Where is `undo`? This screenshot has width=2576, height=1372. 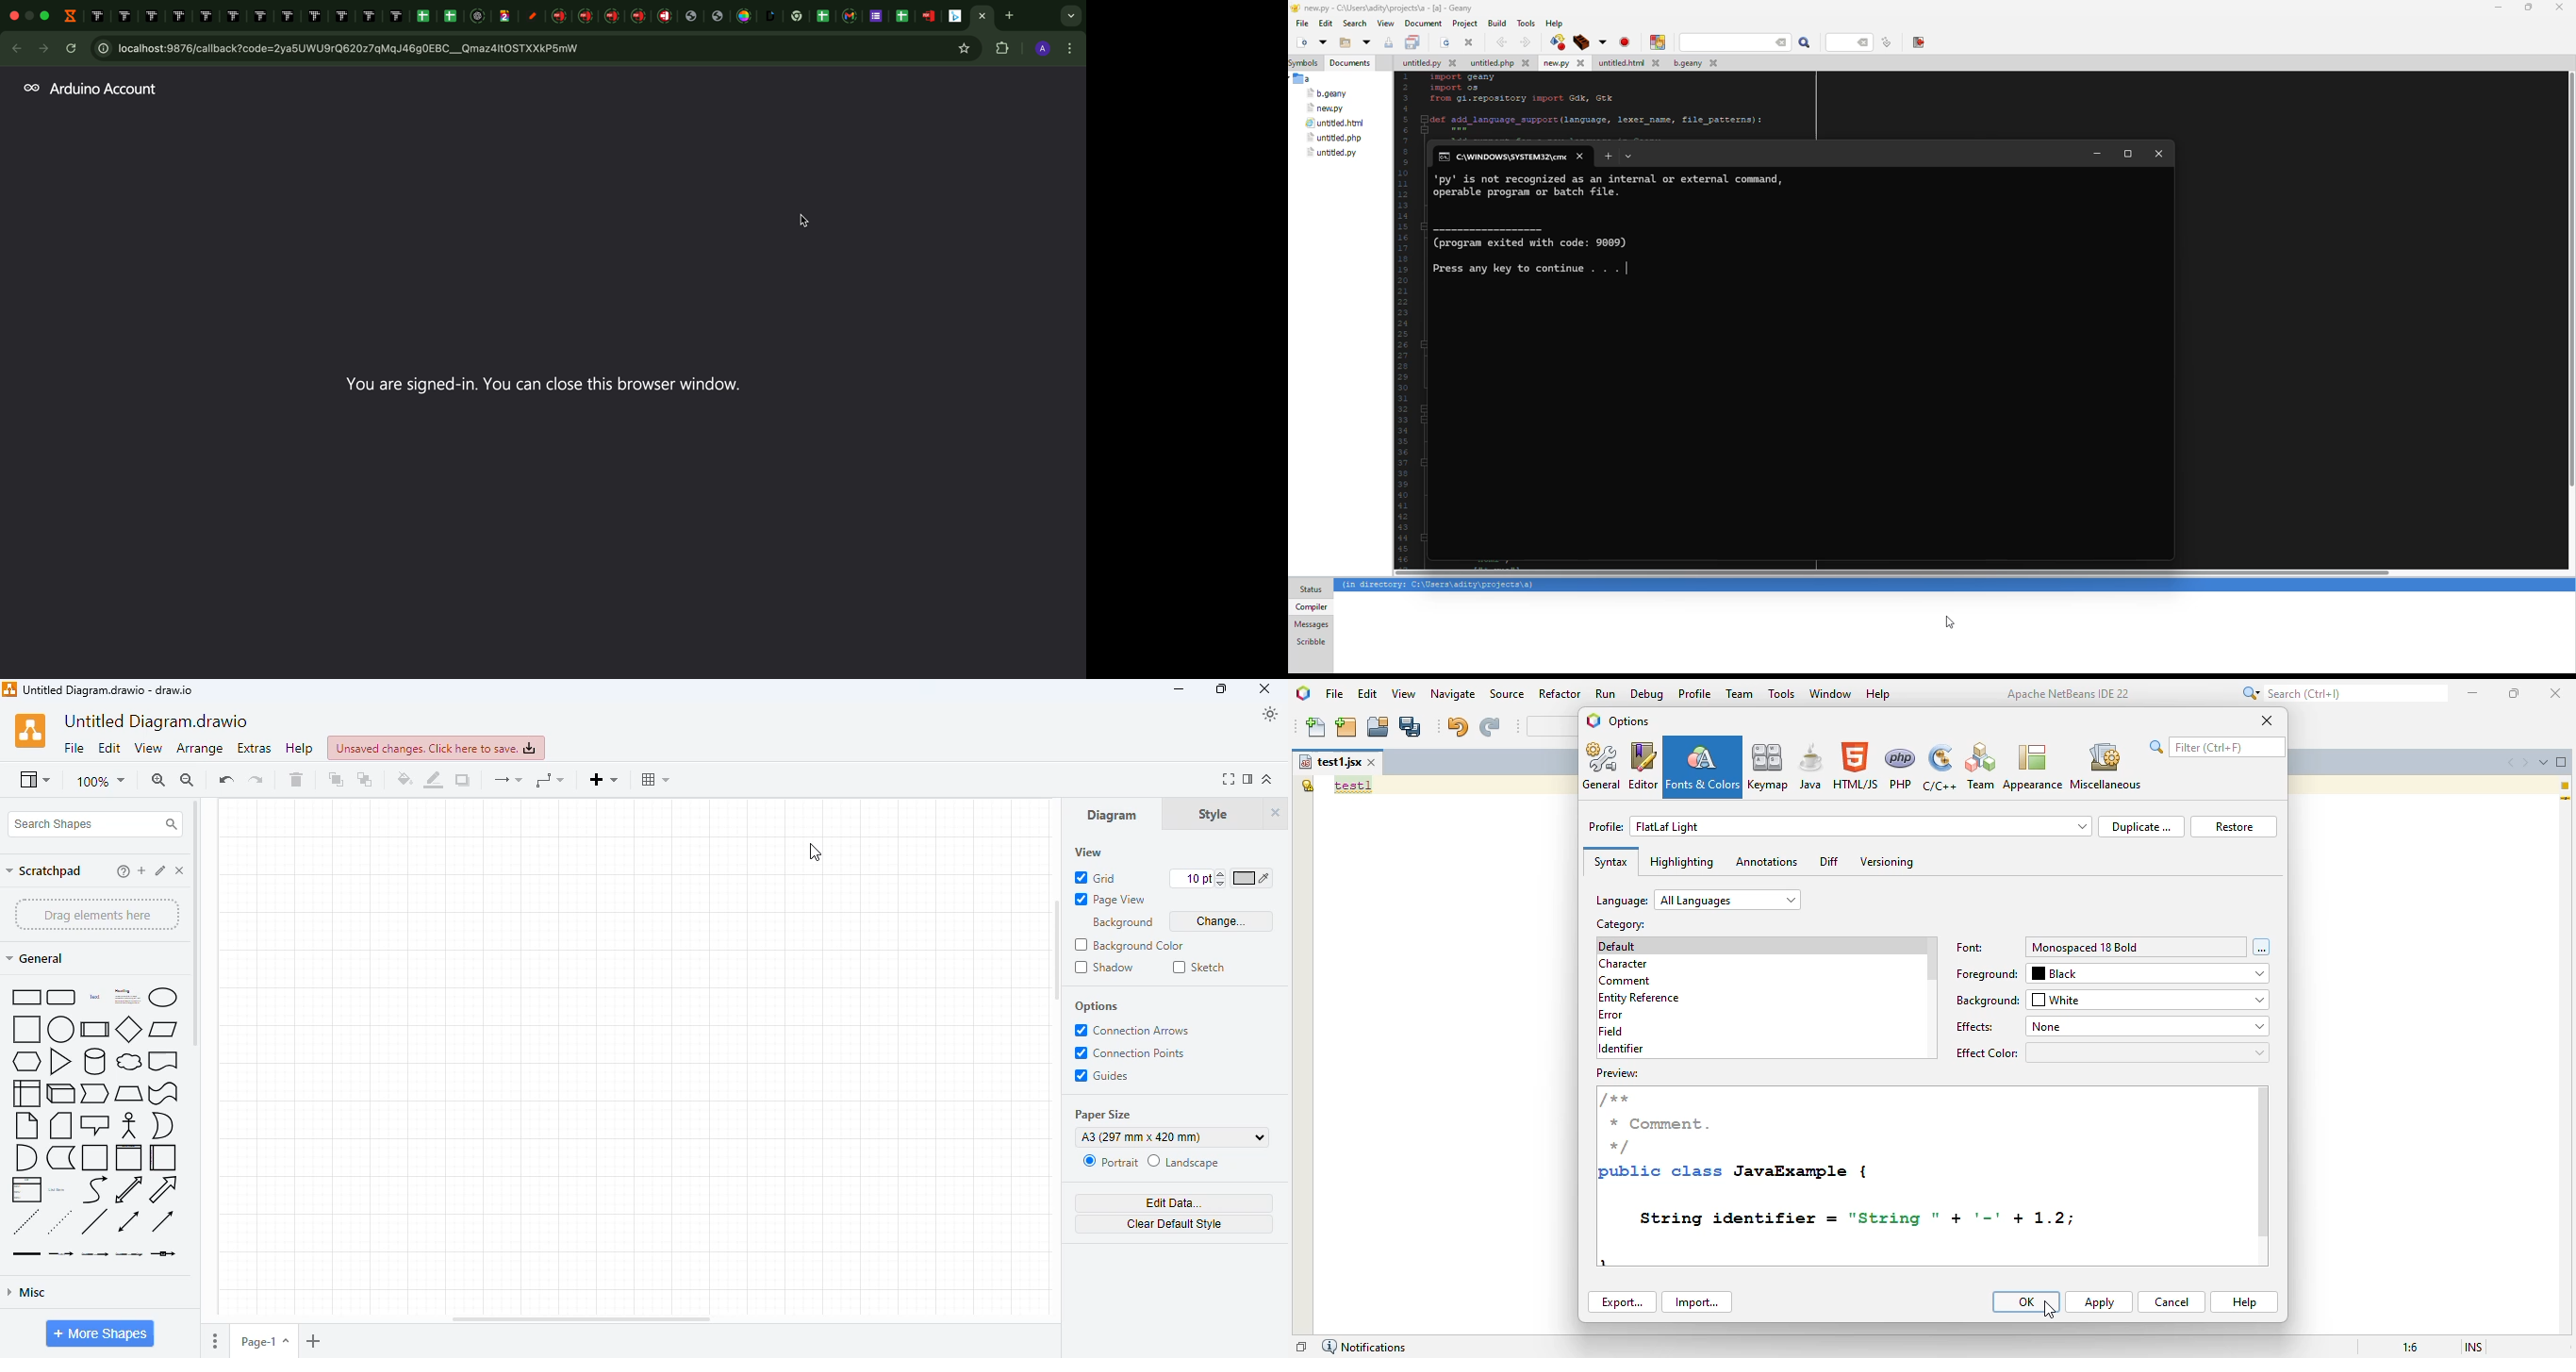 undo is located at coordinates (1457, 726).